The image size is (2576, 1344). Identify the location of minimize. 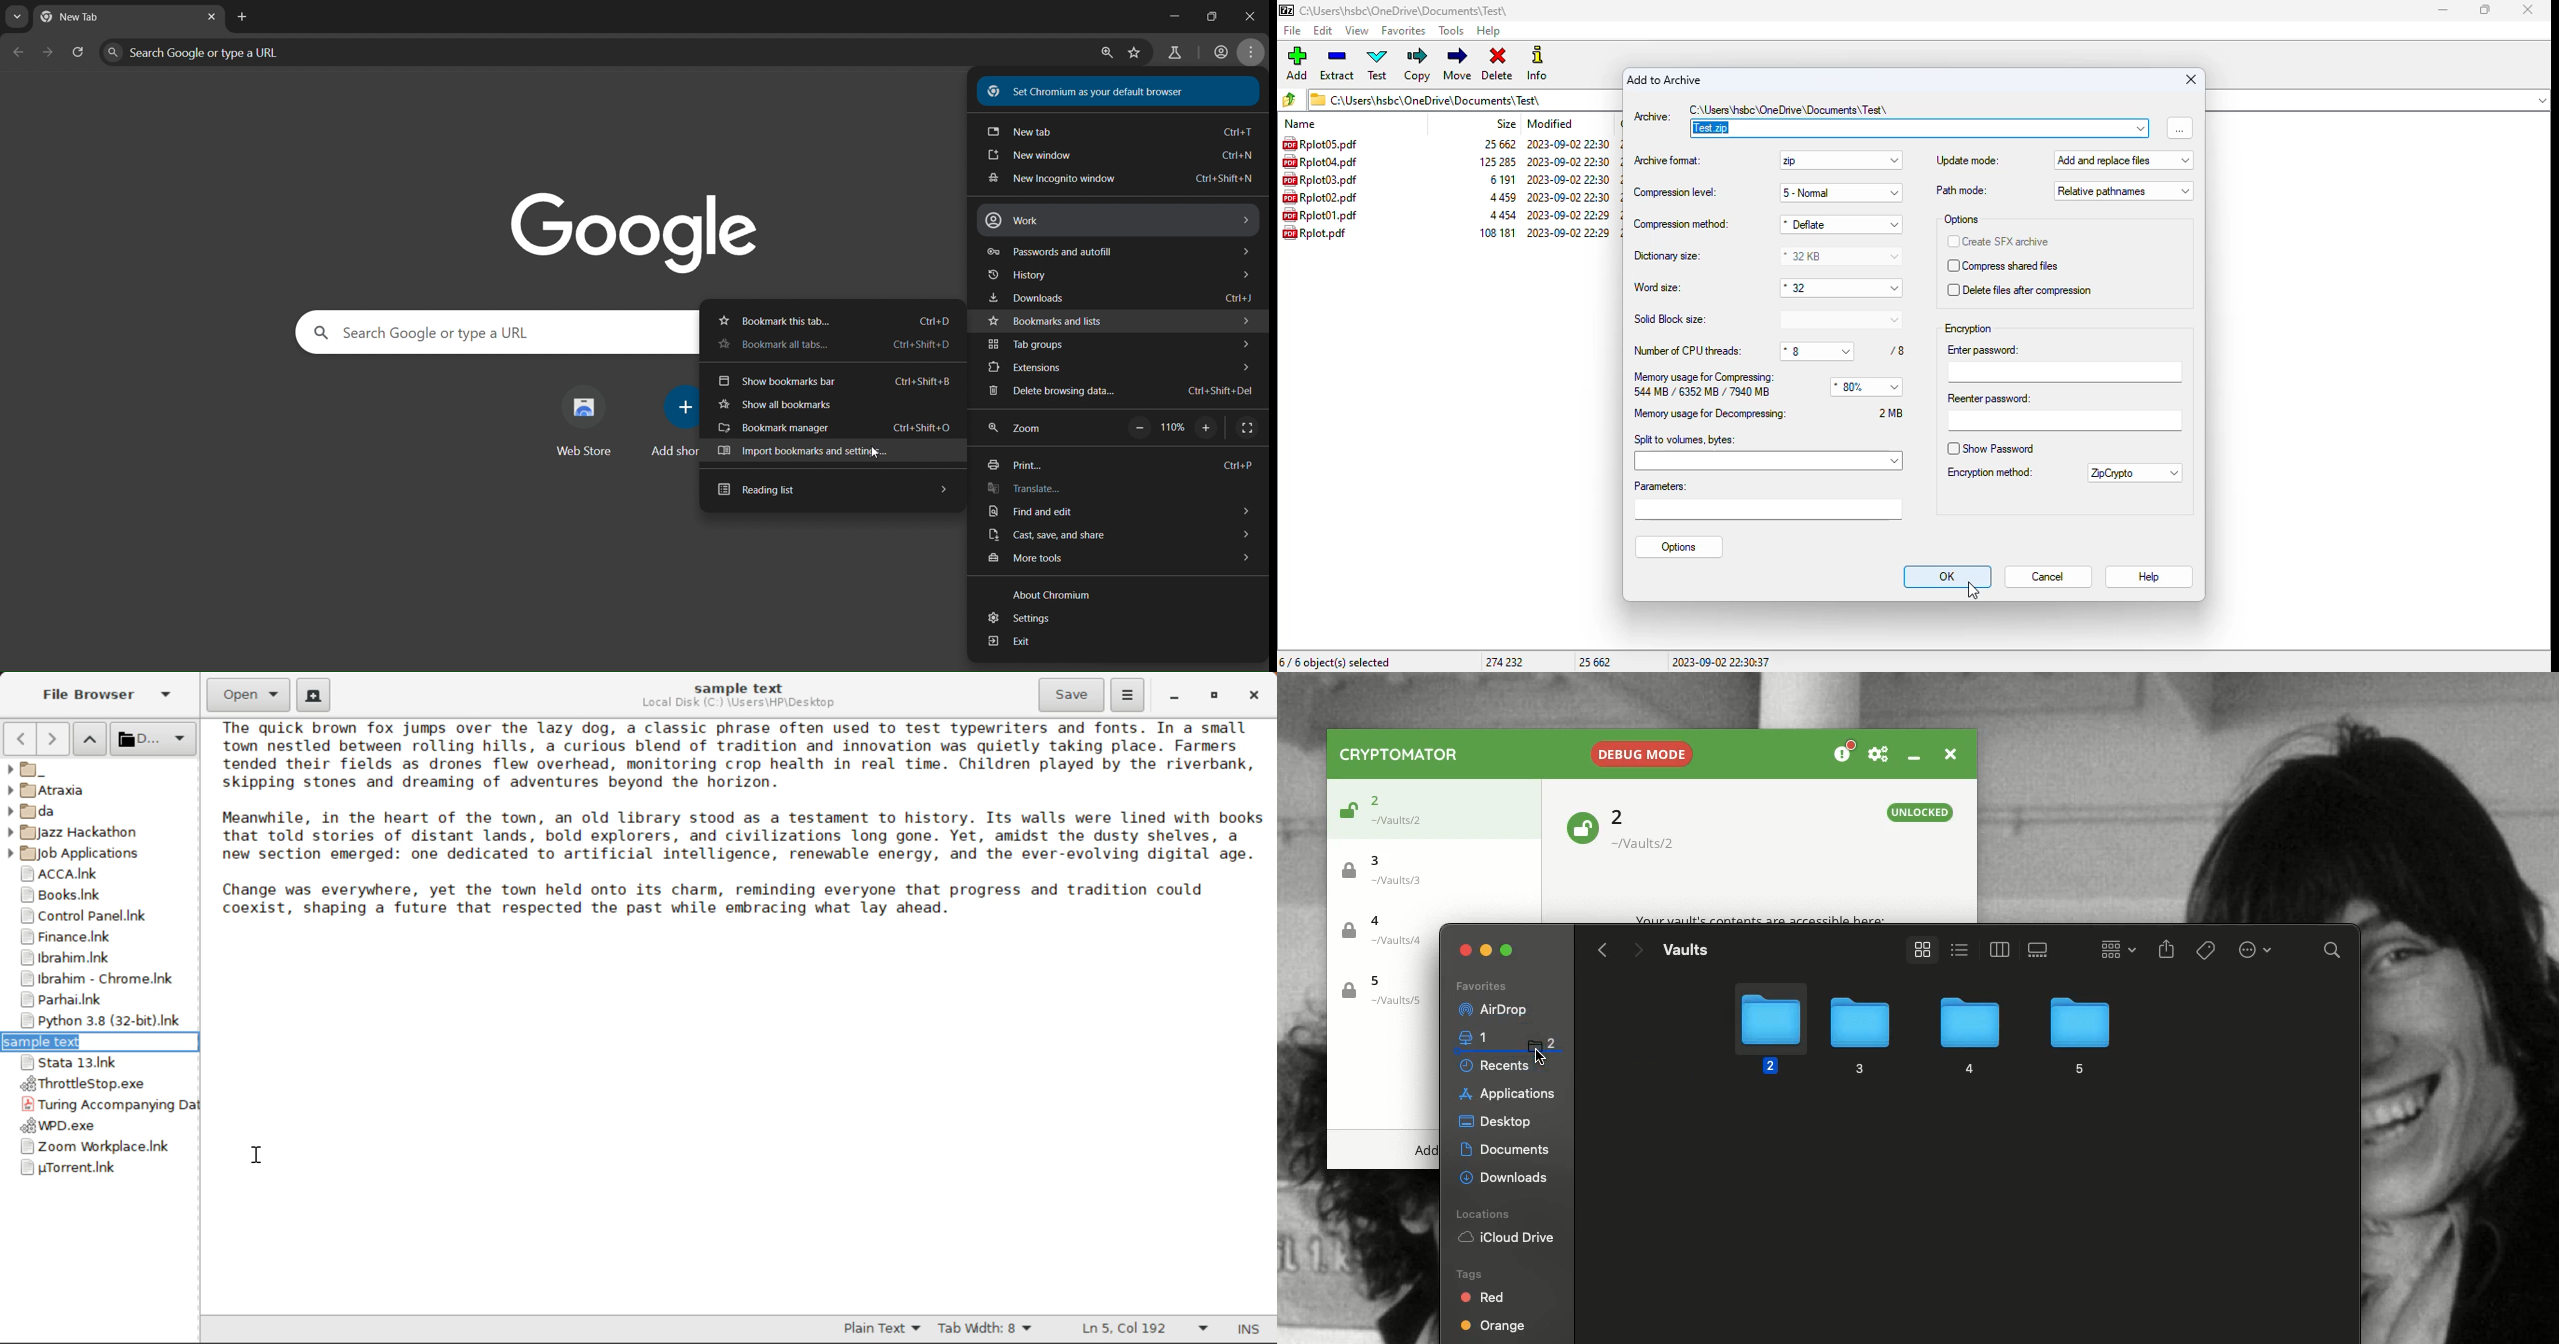
(1162, 19).